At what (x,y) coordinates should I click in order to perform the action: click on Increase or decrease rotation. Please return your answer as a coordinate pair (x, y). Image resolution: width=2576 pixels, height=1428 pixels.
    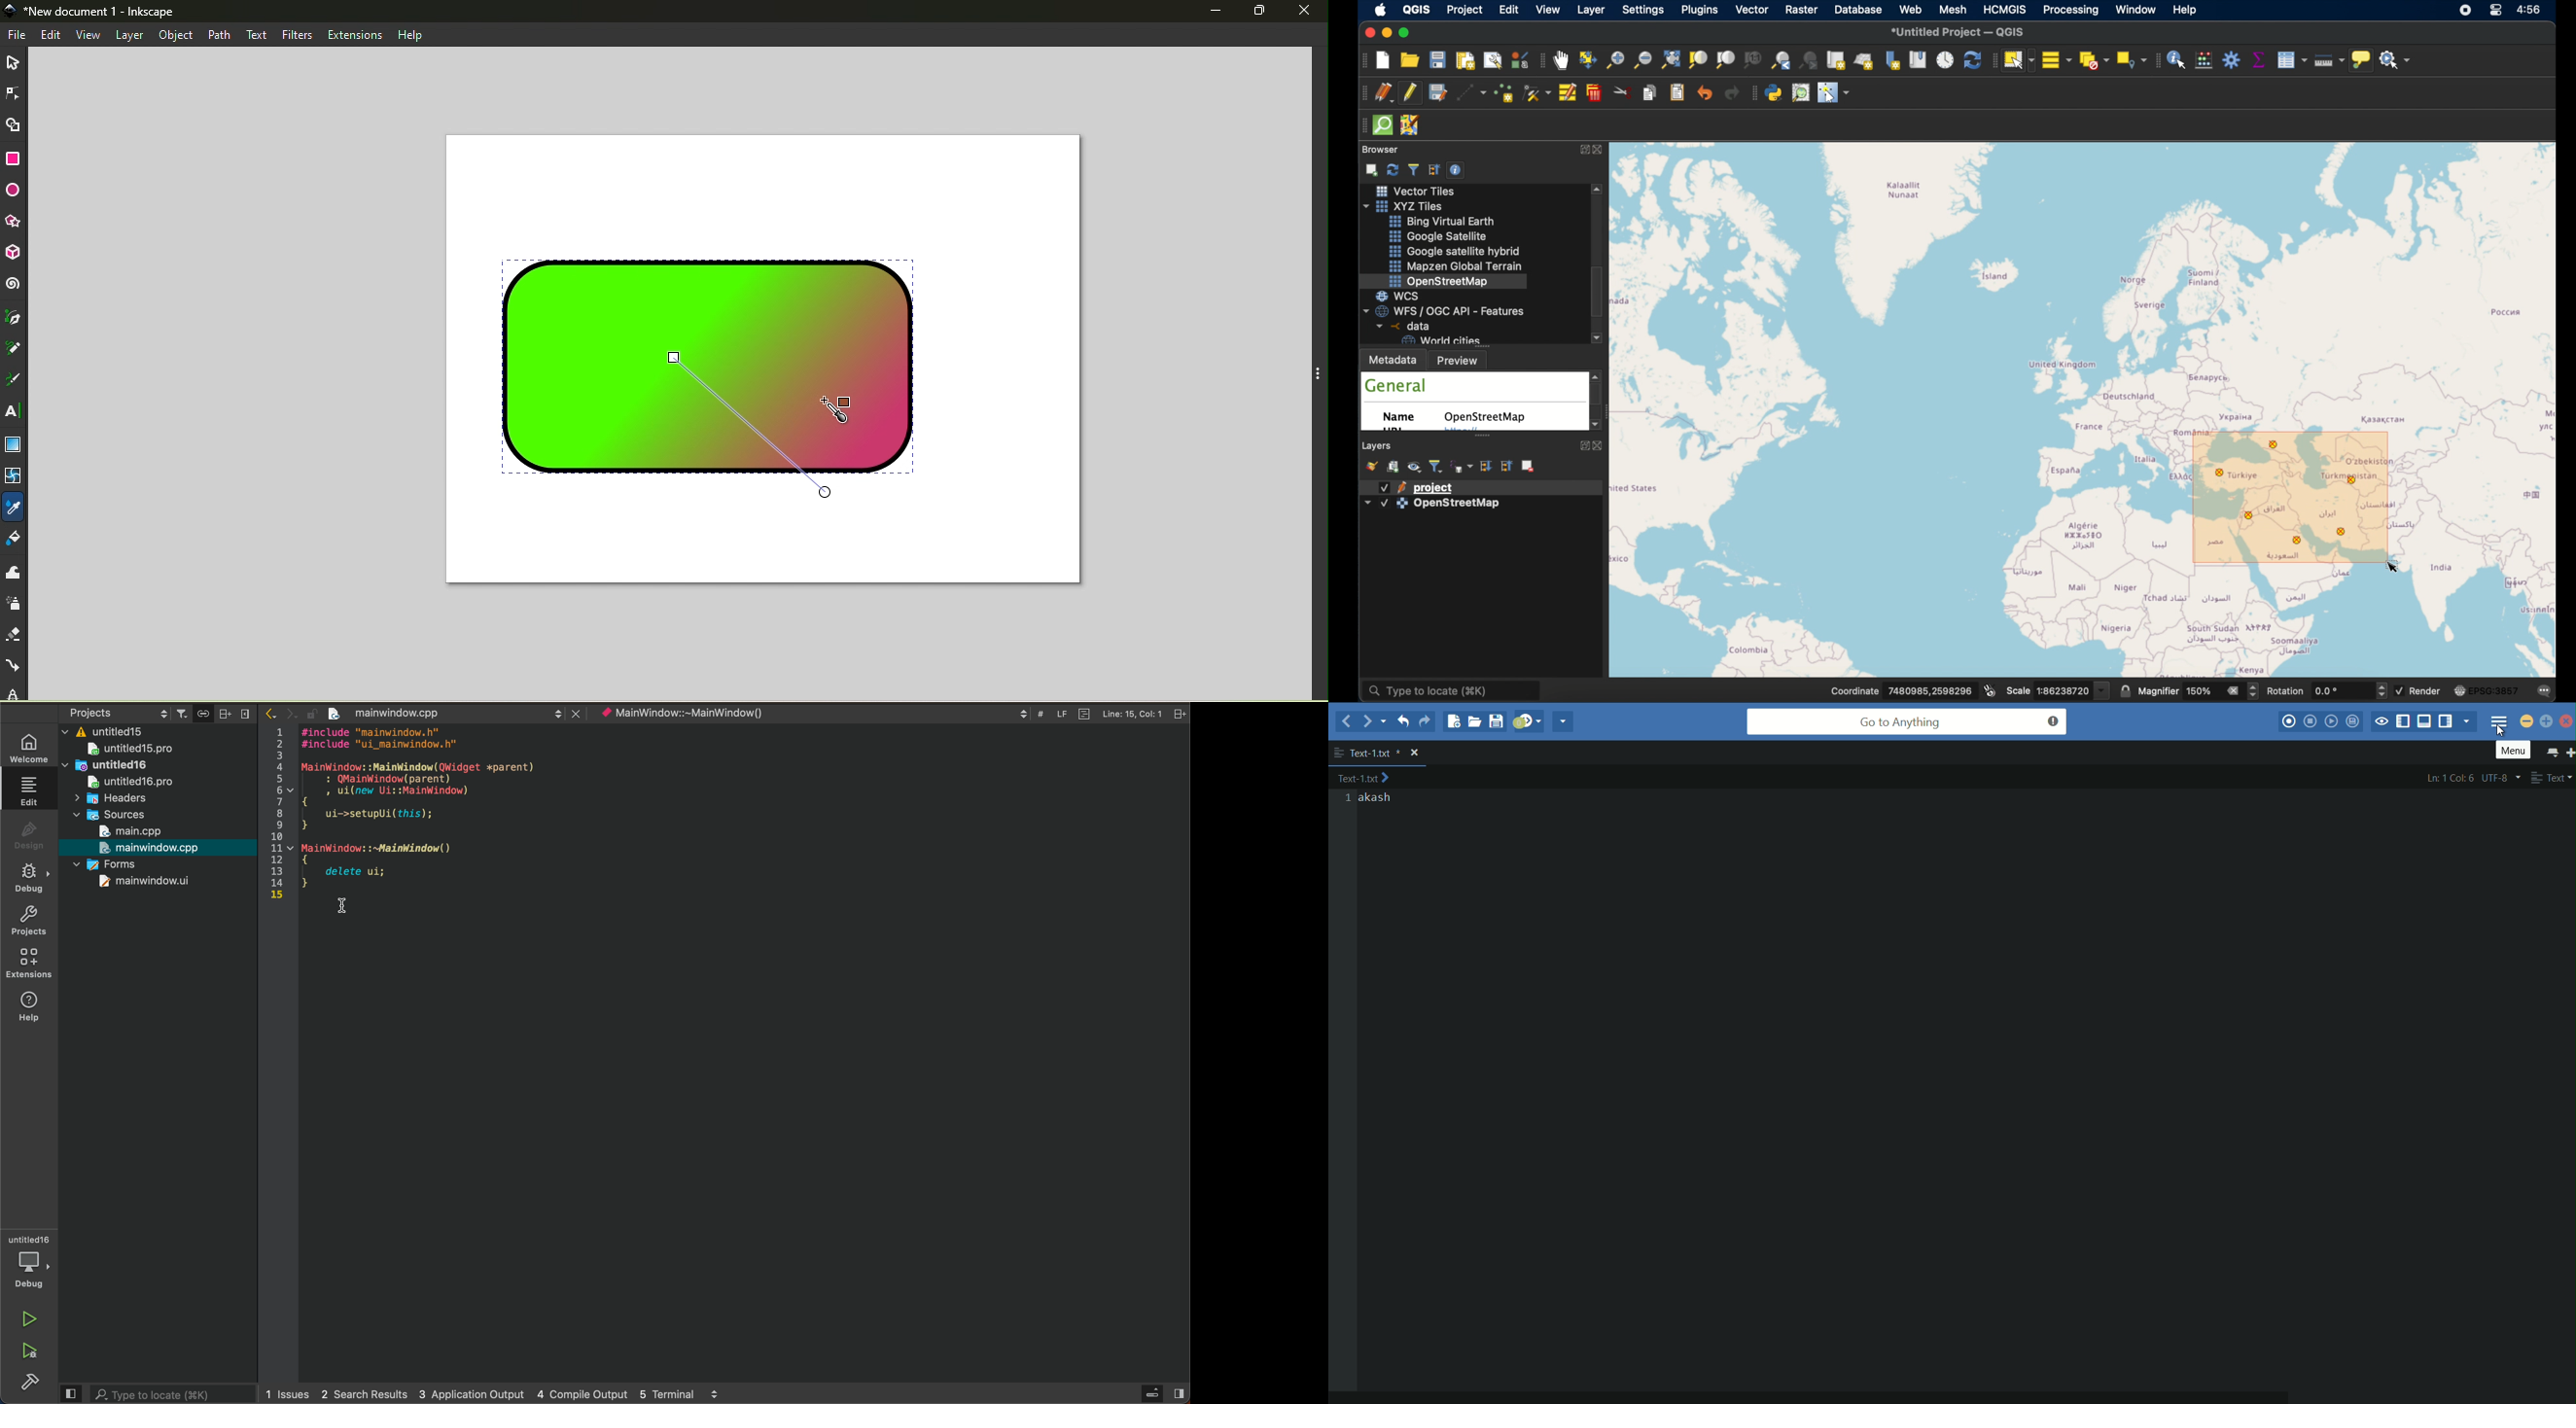
    Looking at the image, I should click on (2381, 690).